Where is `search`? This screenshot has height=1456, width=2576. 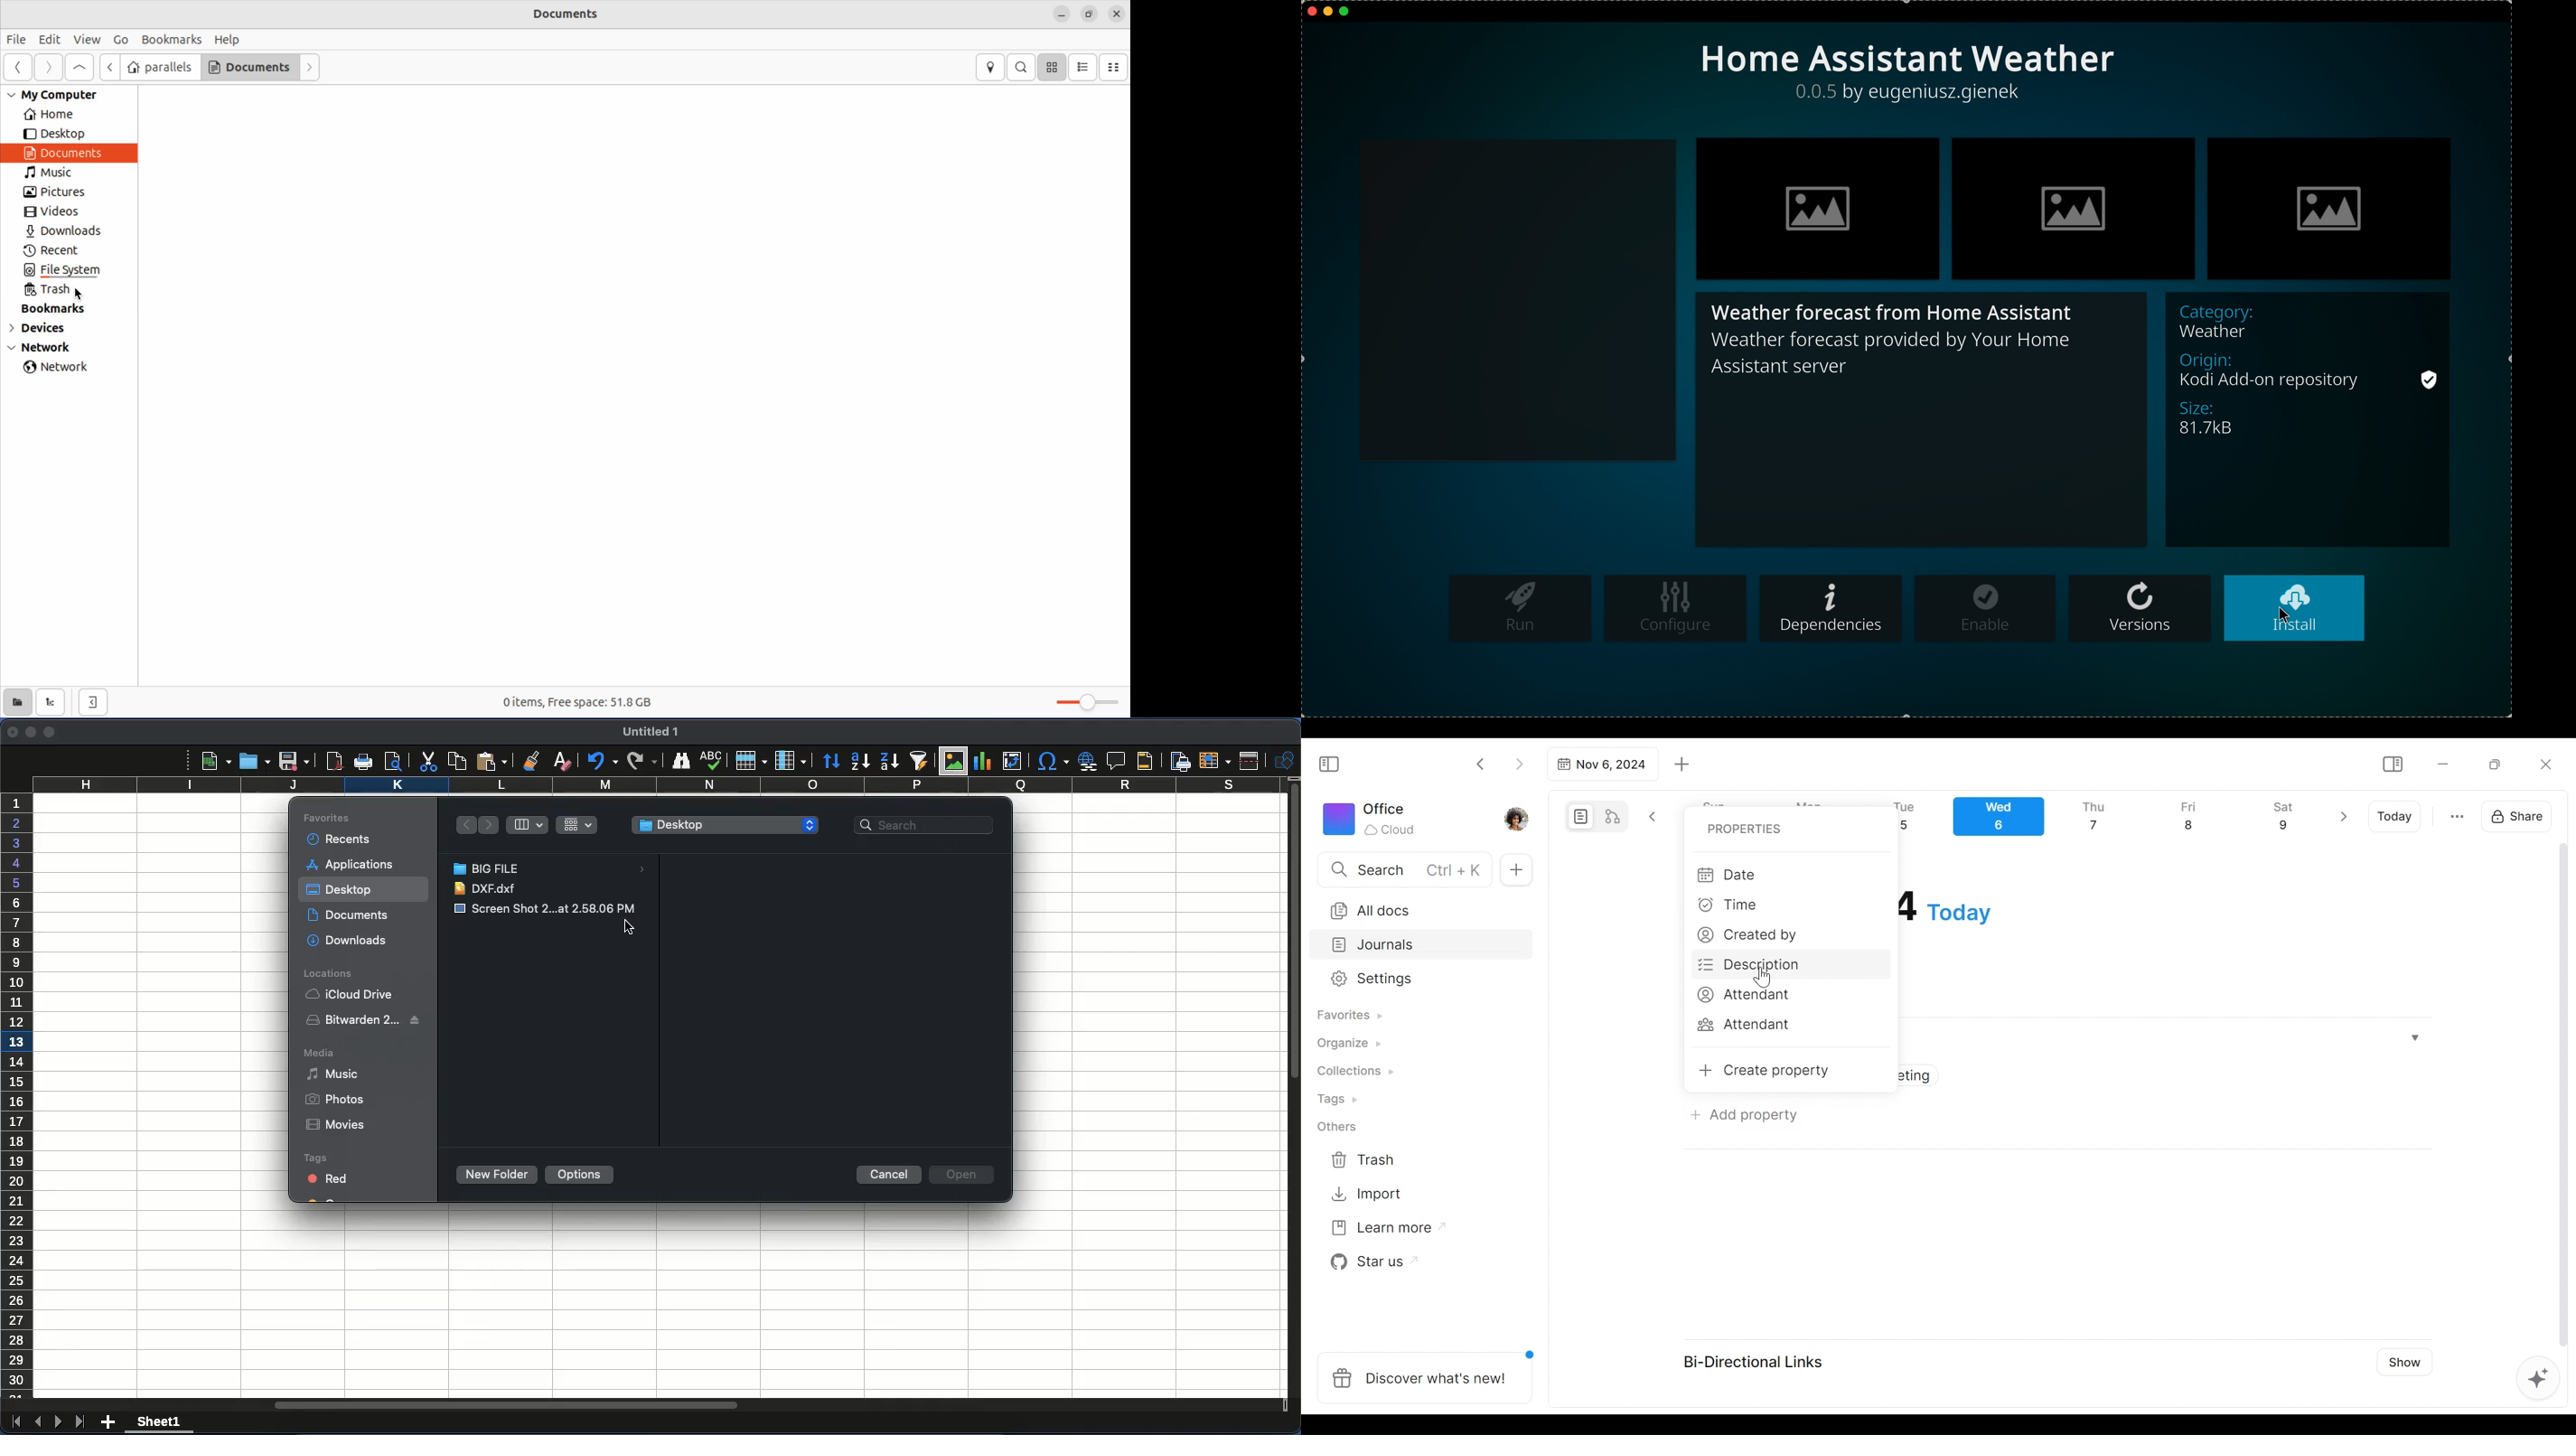 search is located at coordinates (931, 822).